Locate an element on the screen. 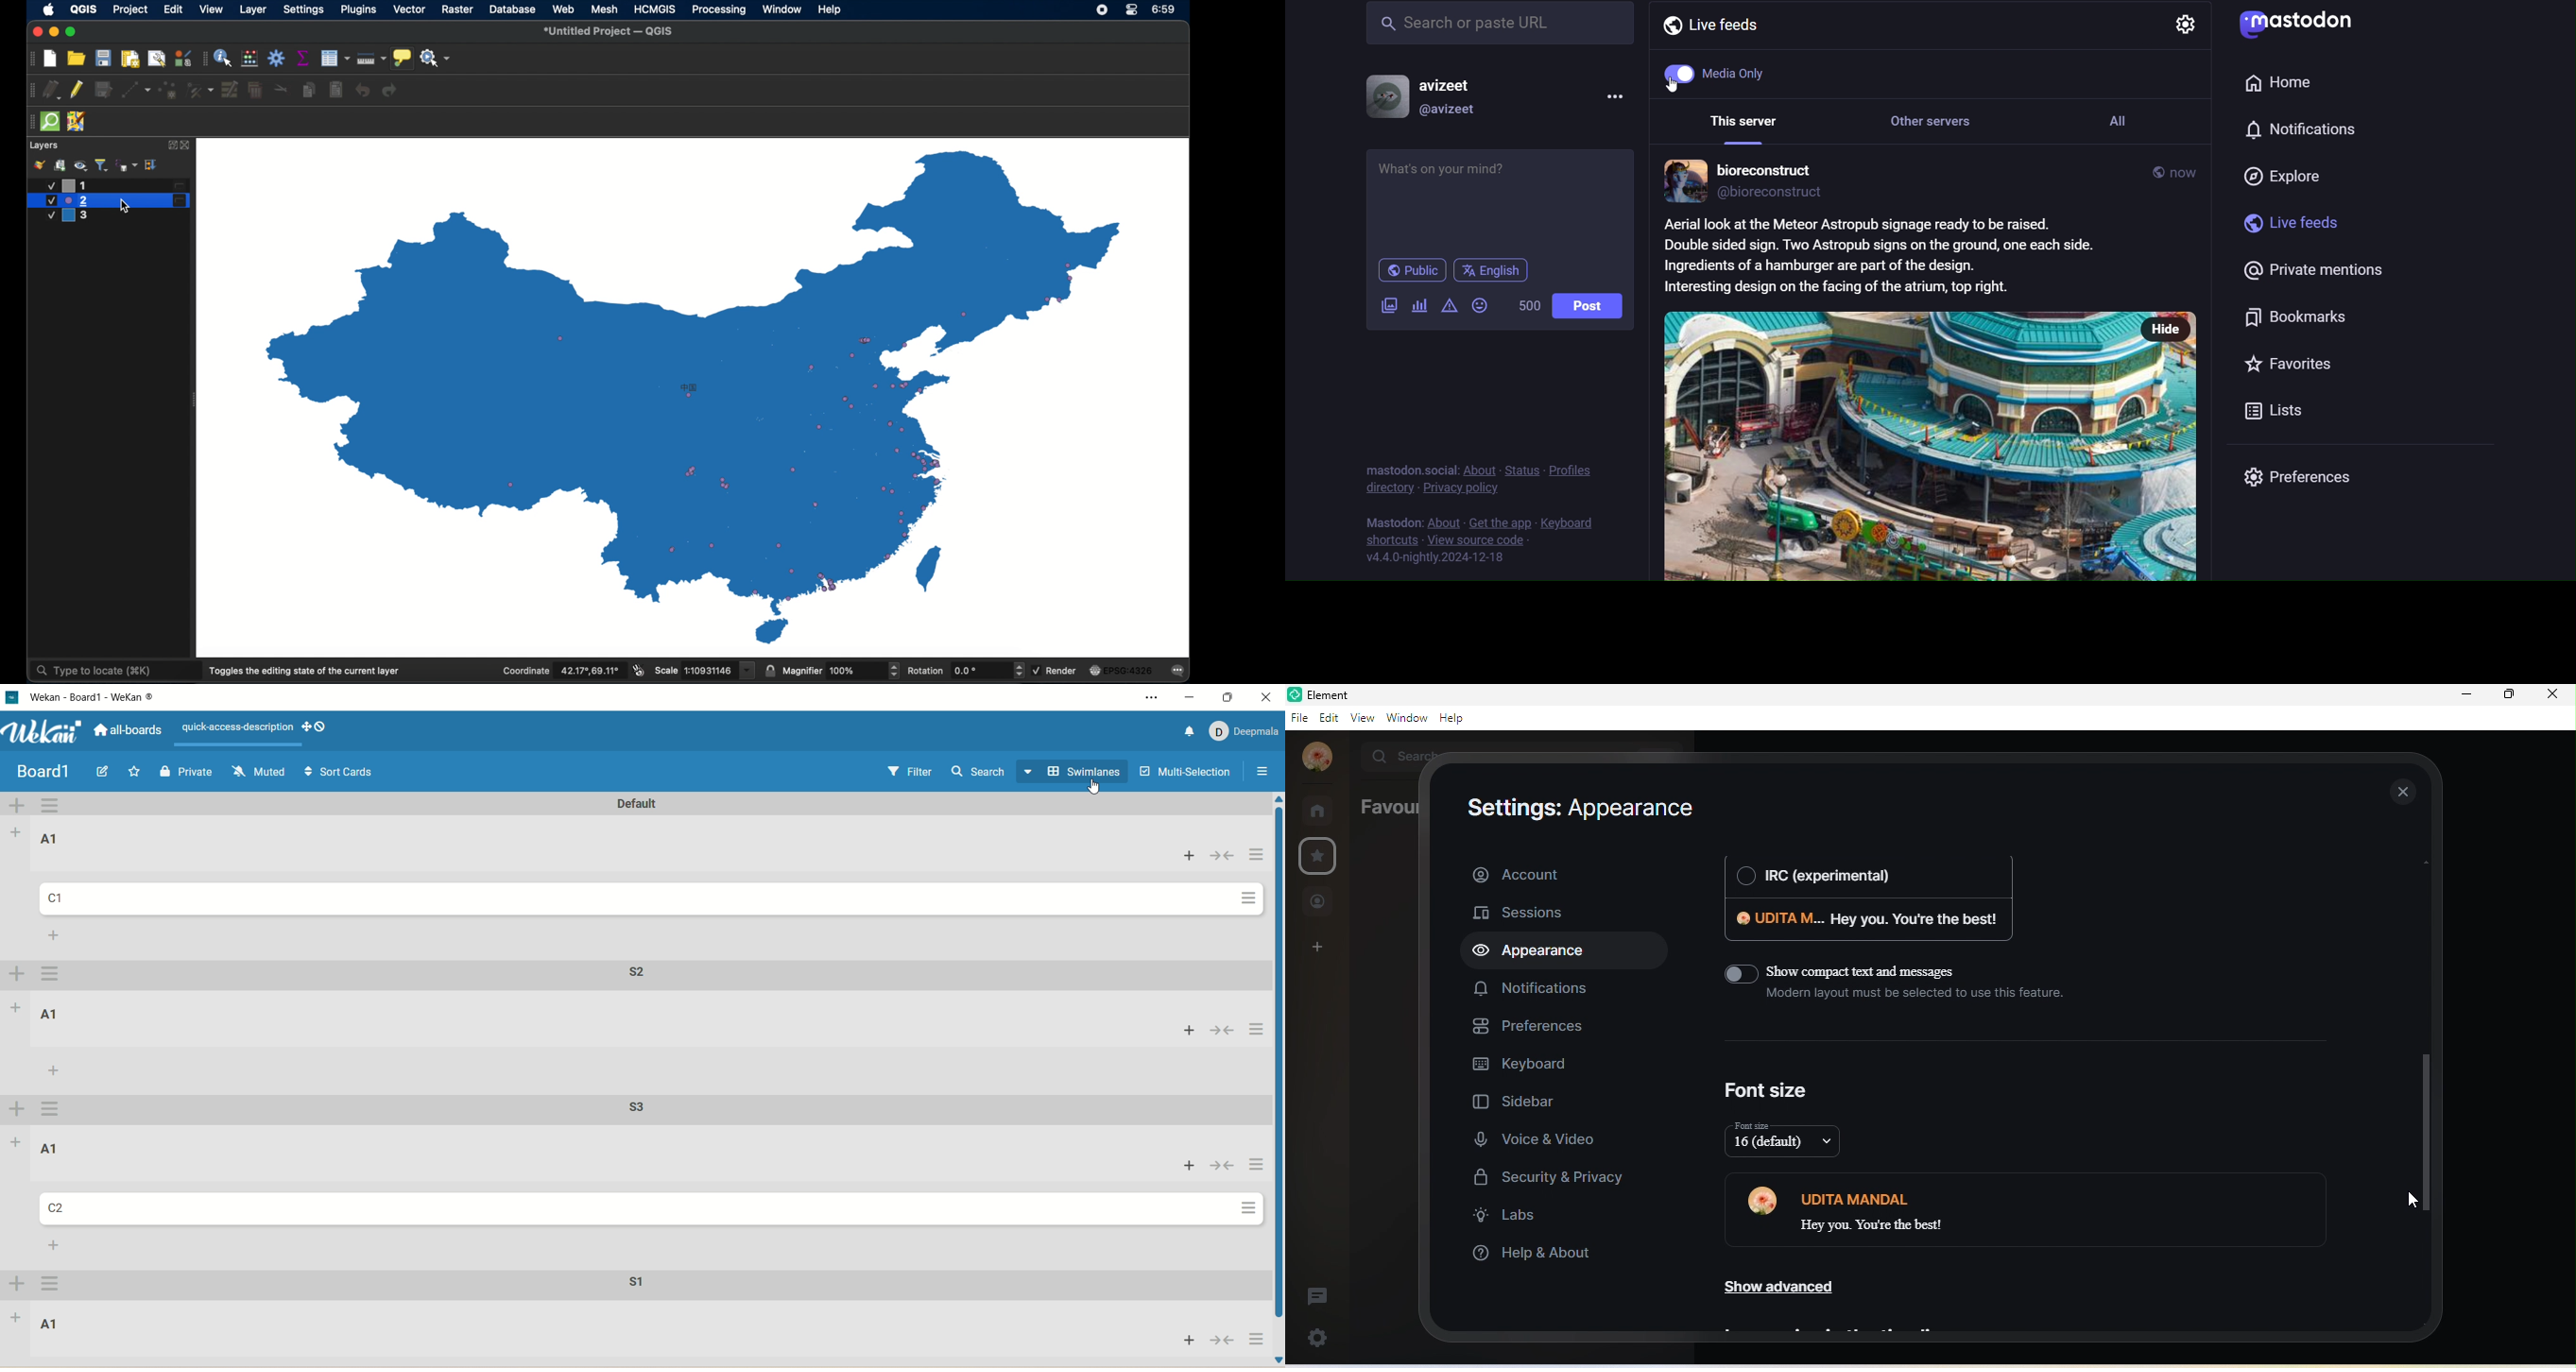  collapse is located at coordinates (1225, 1029).